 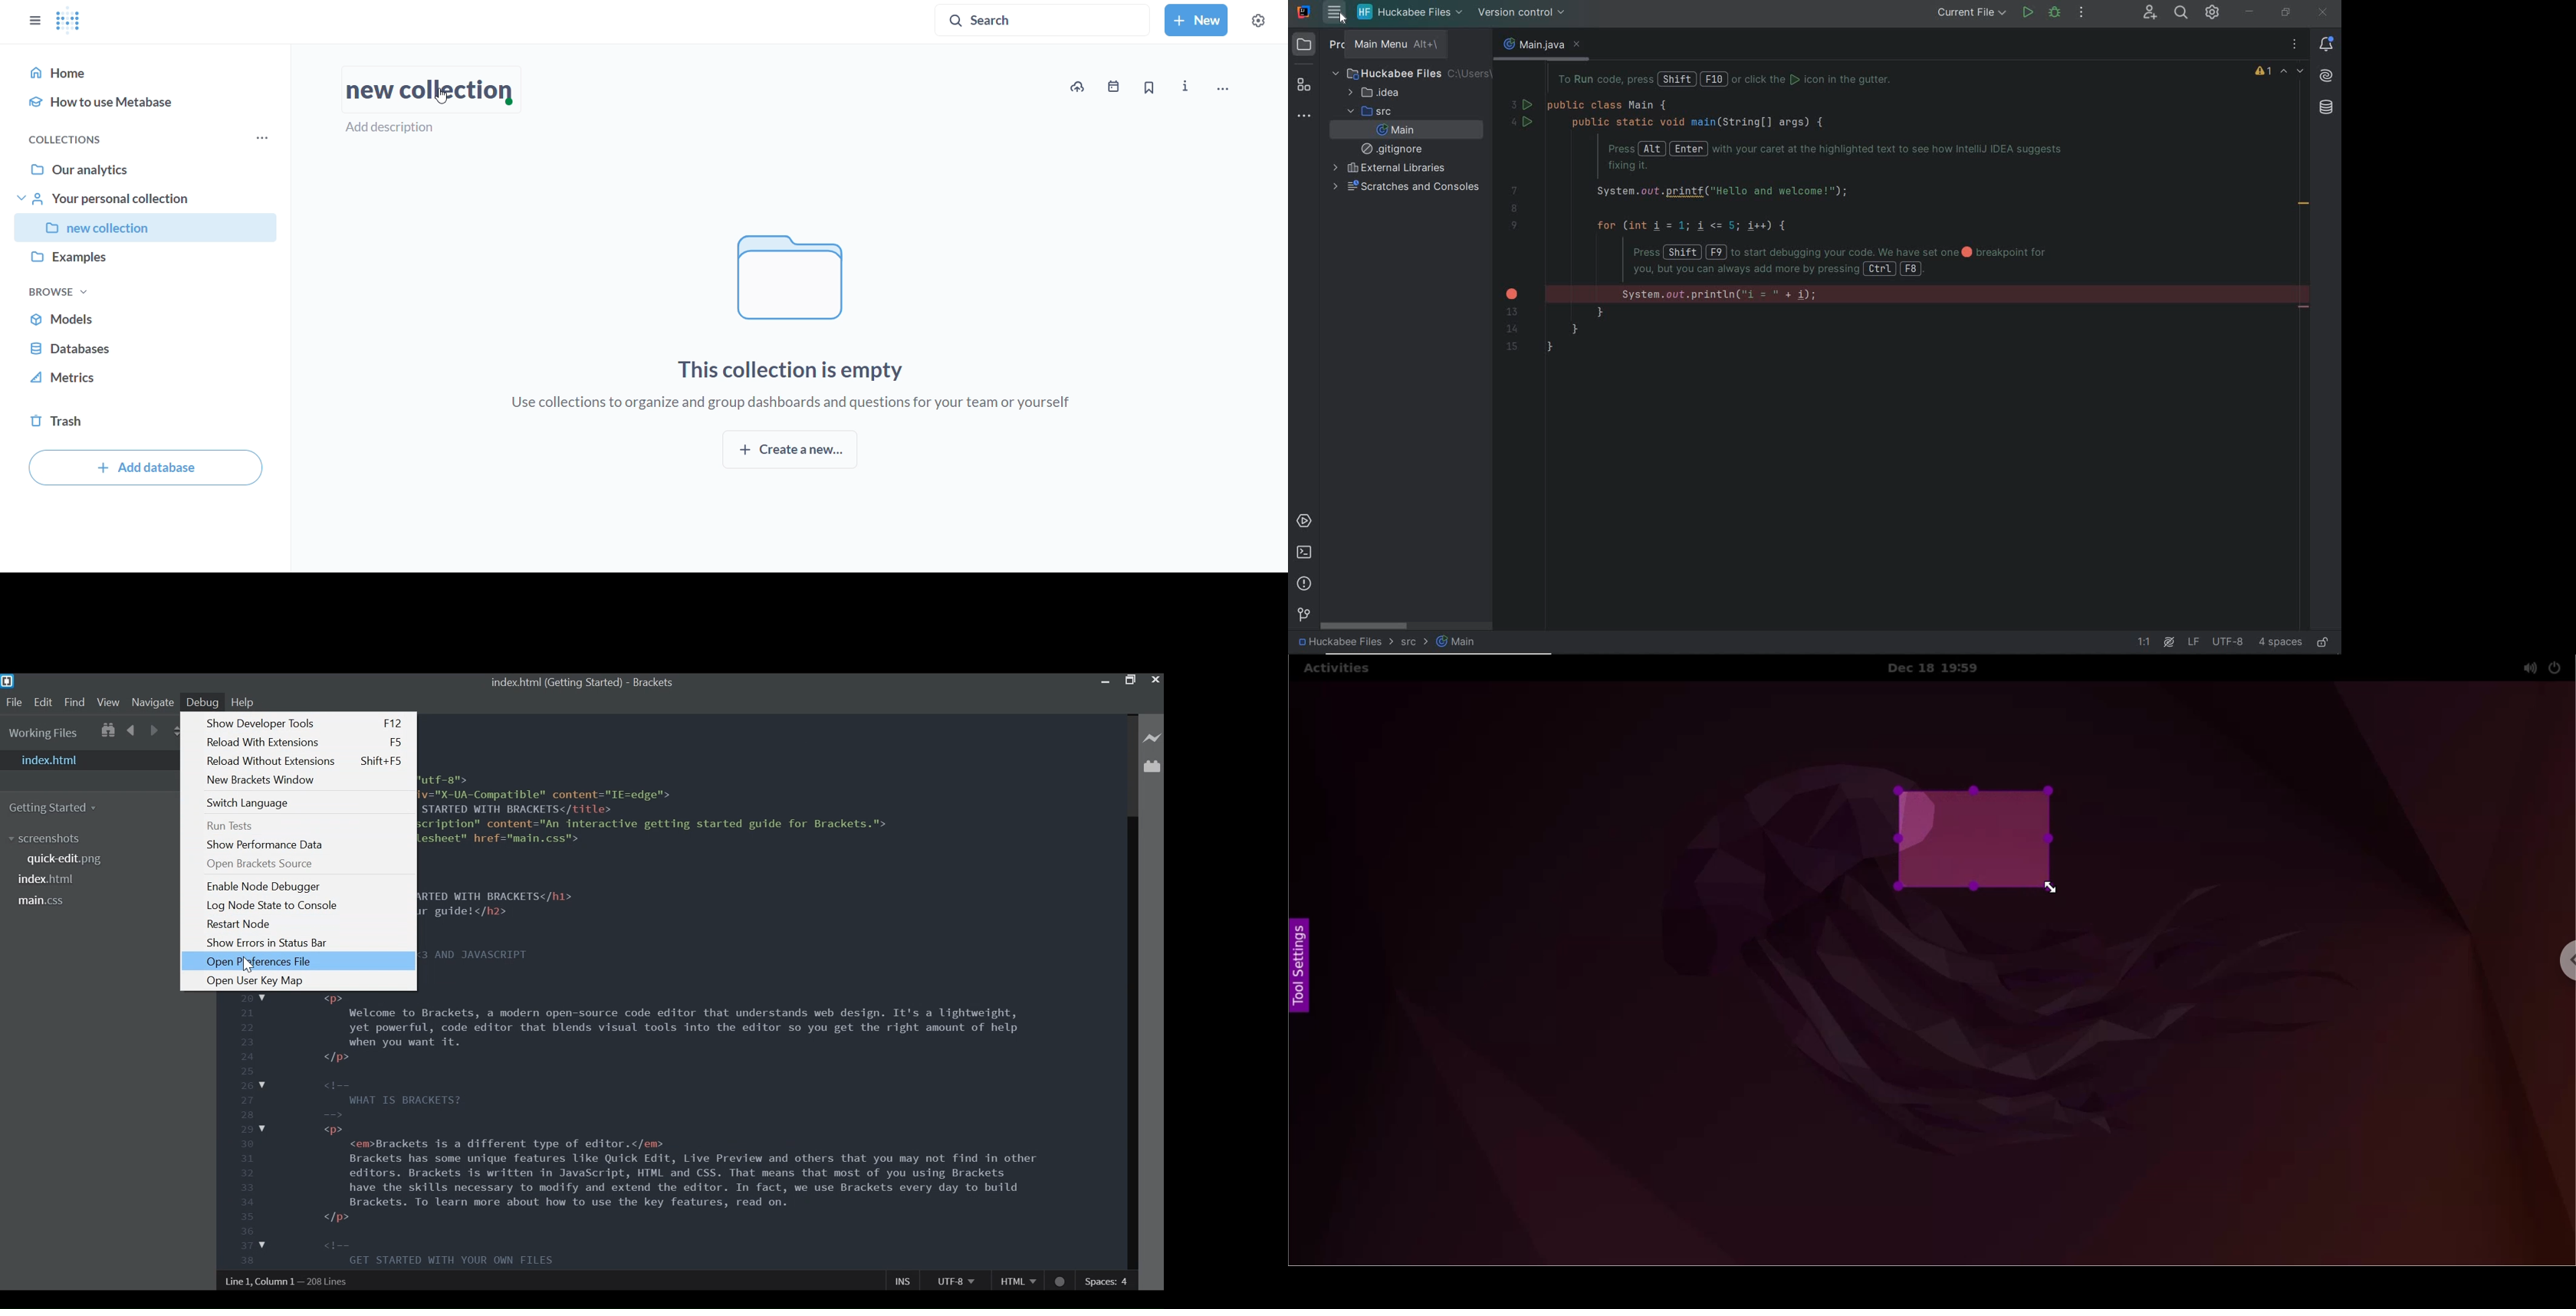 I want to click on Huckabee Files, so click(x=1407, y=73).